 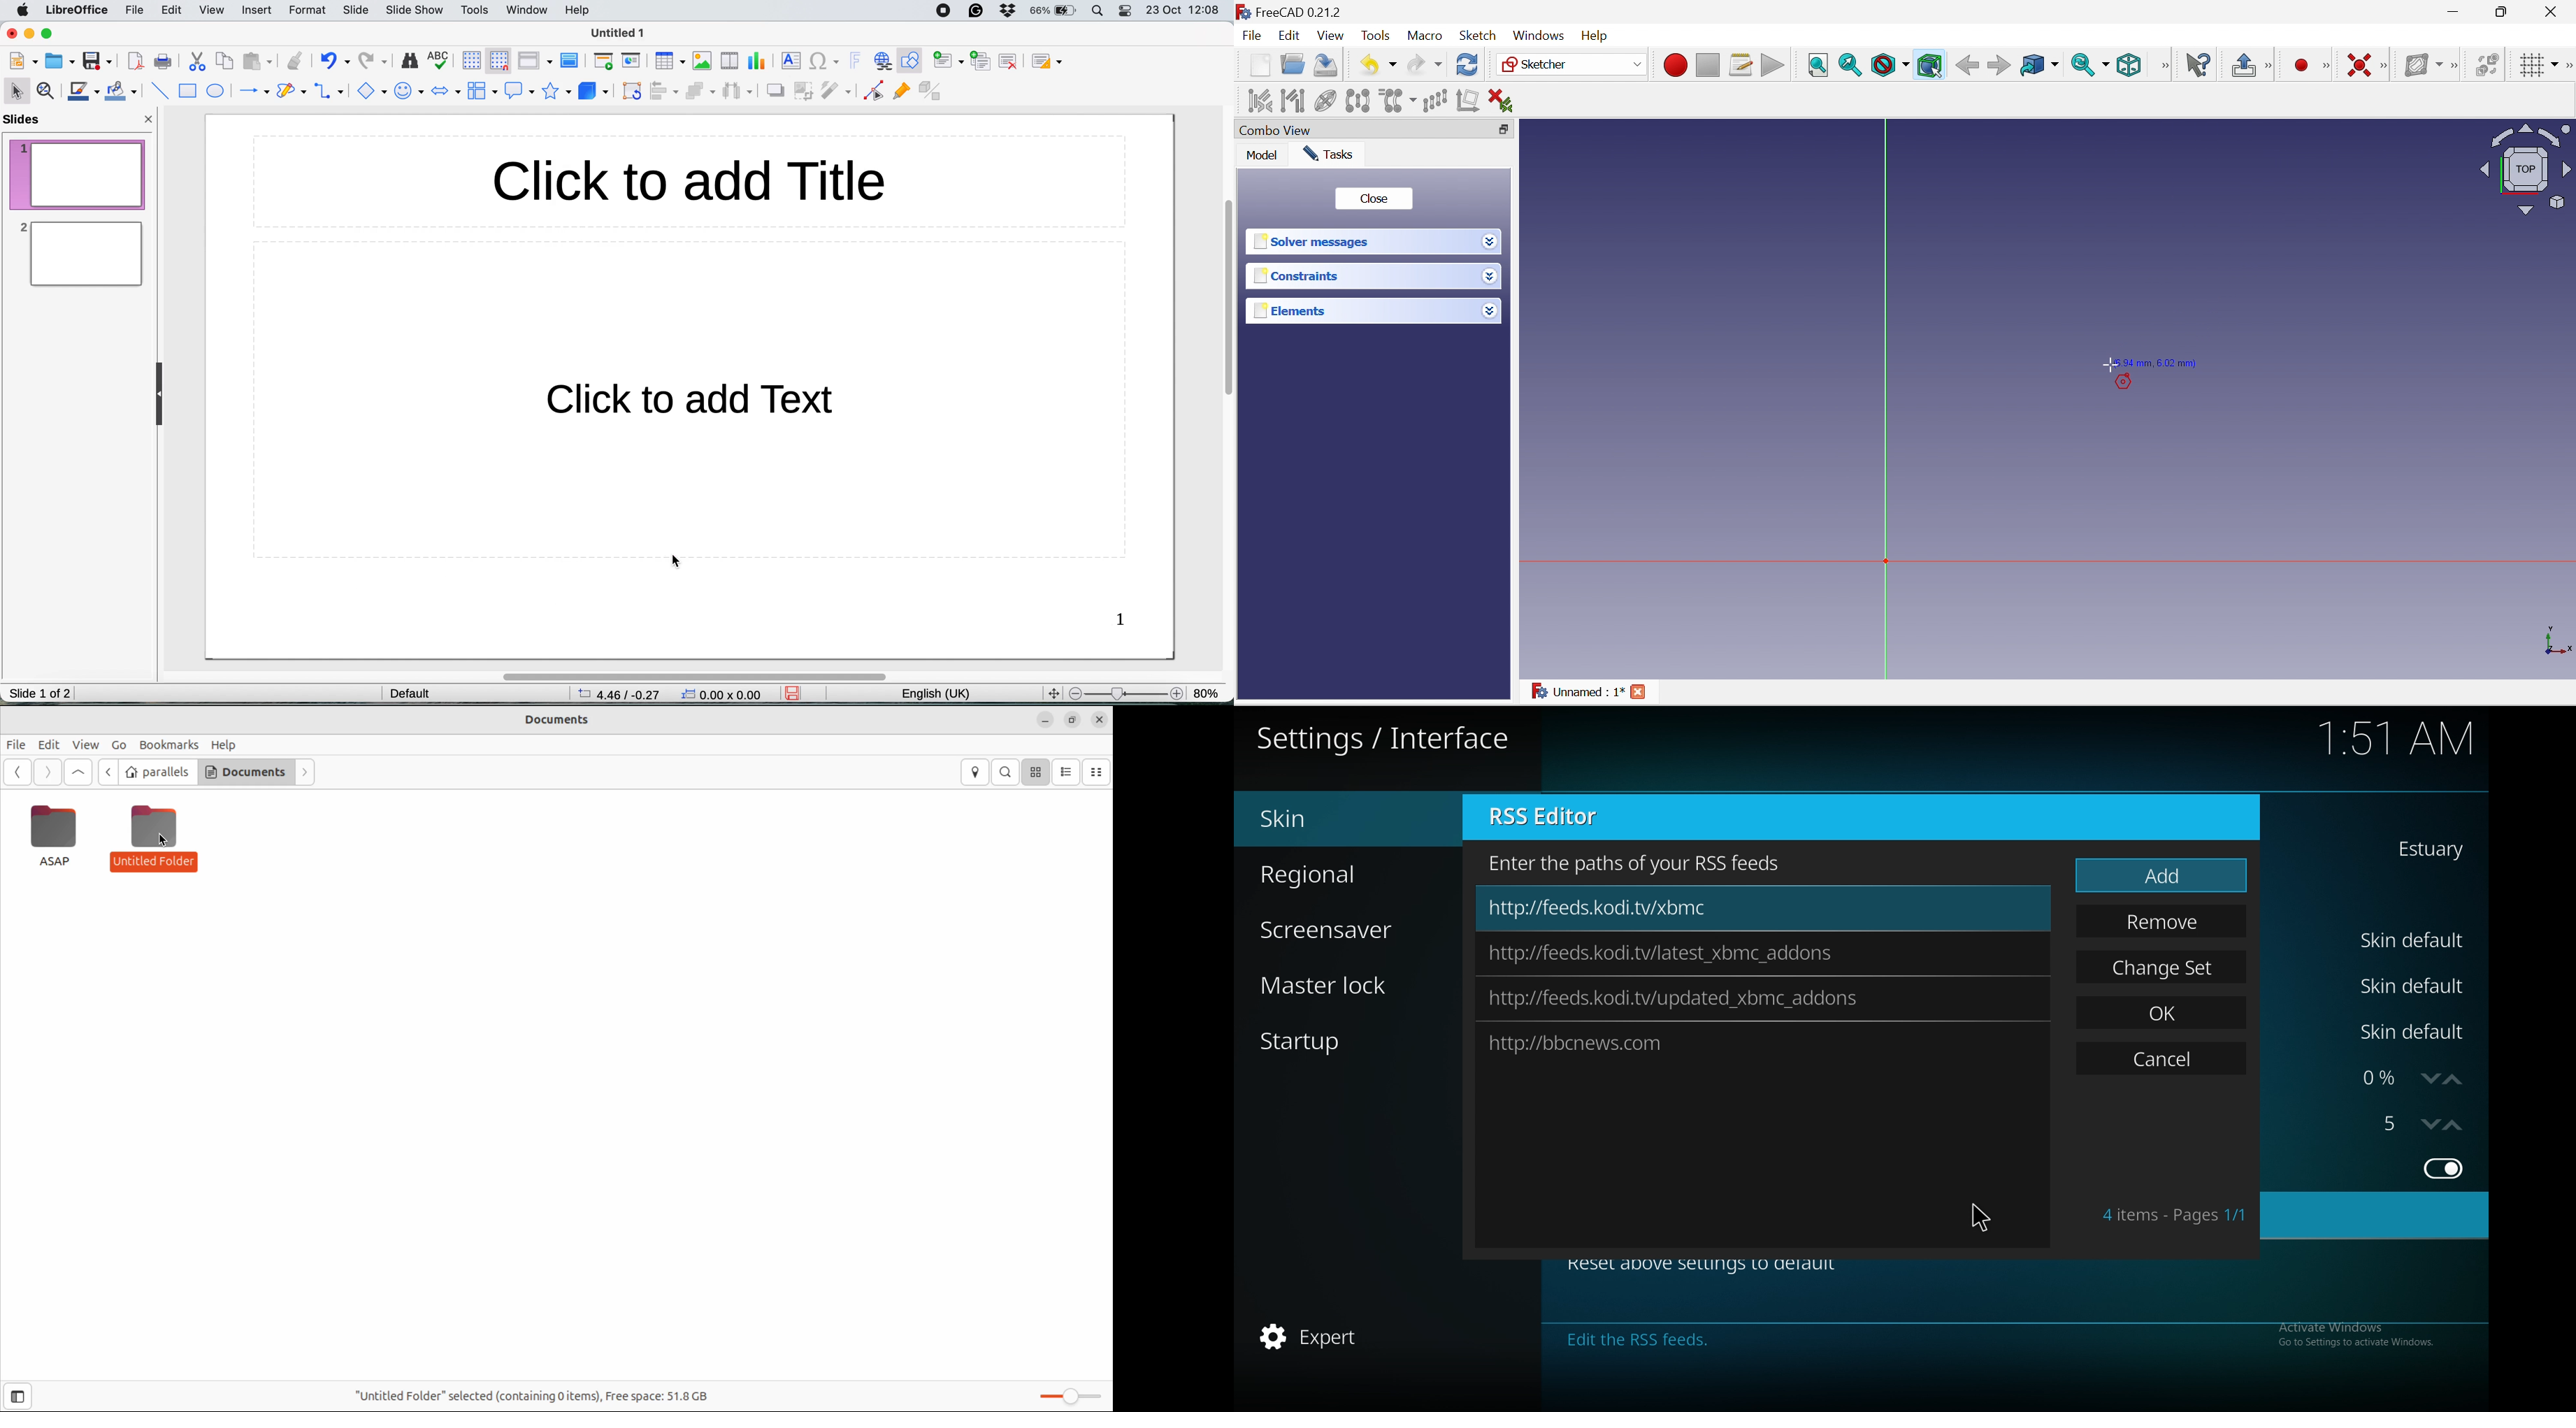 What do you see at coordinates (2503, 11) in the screenshot?
I see `maximize` at bounding box center [2503, 11].